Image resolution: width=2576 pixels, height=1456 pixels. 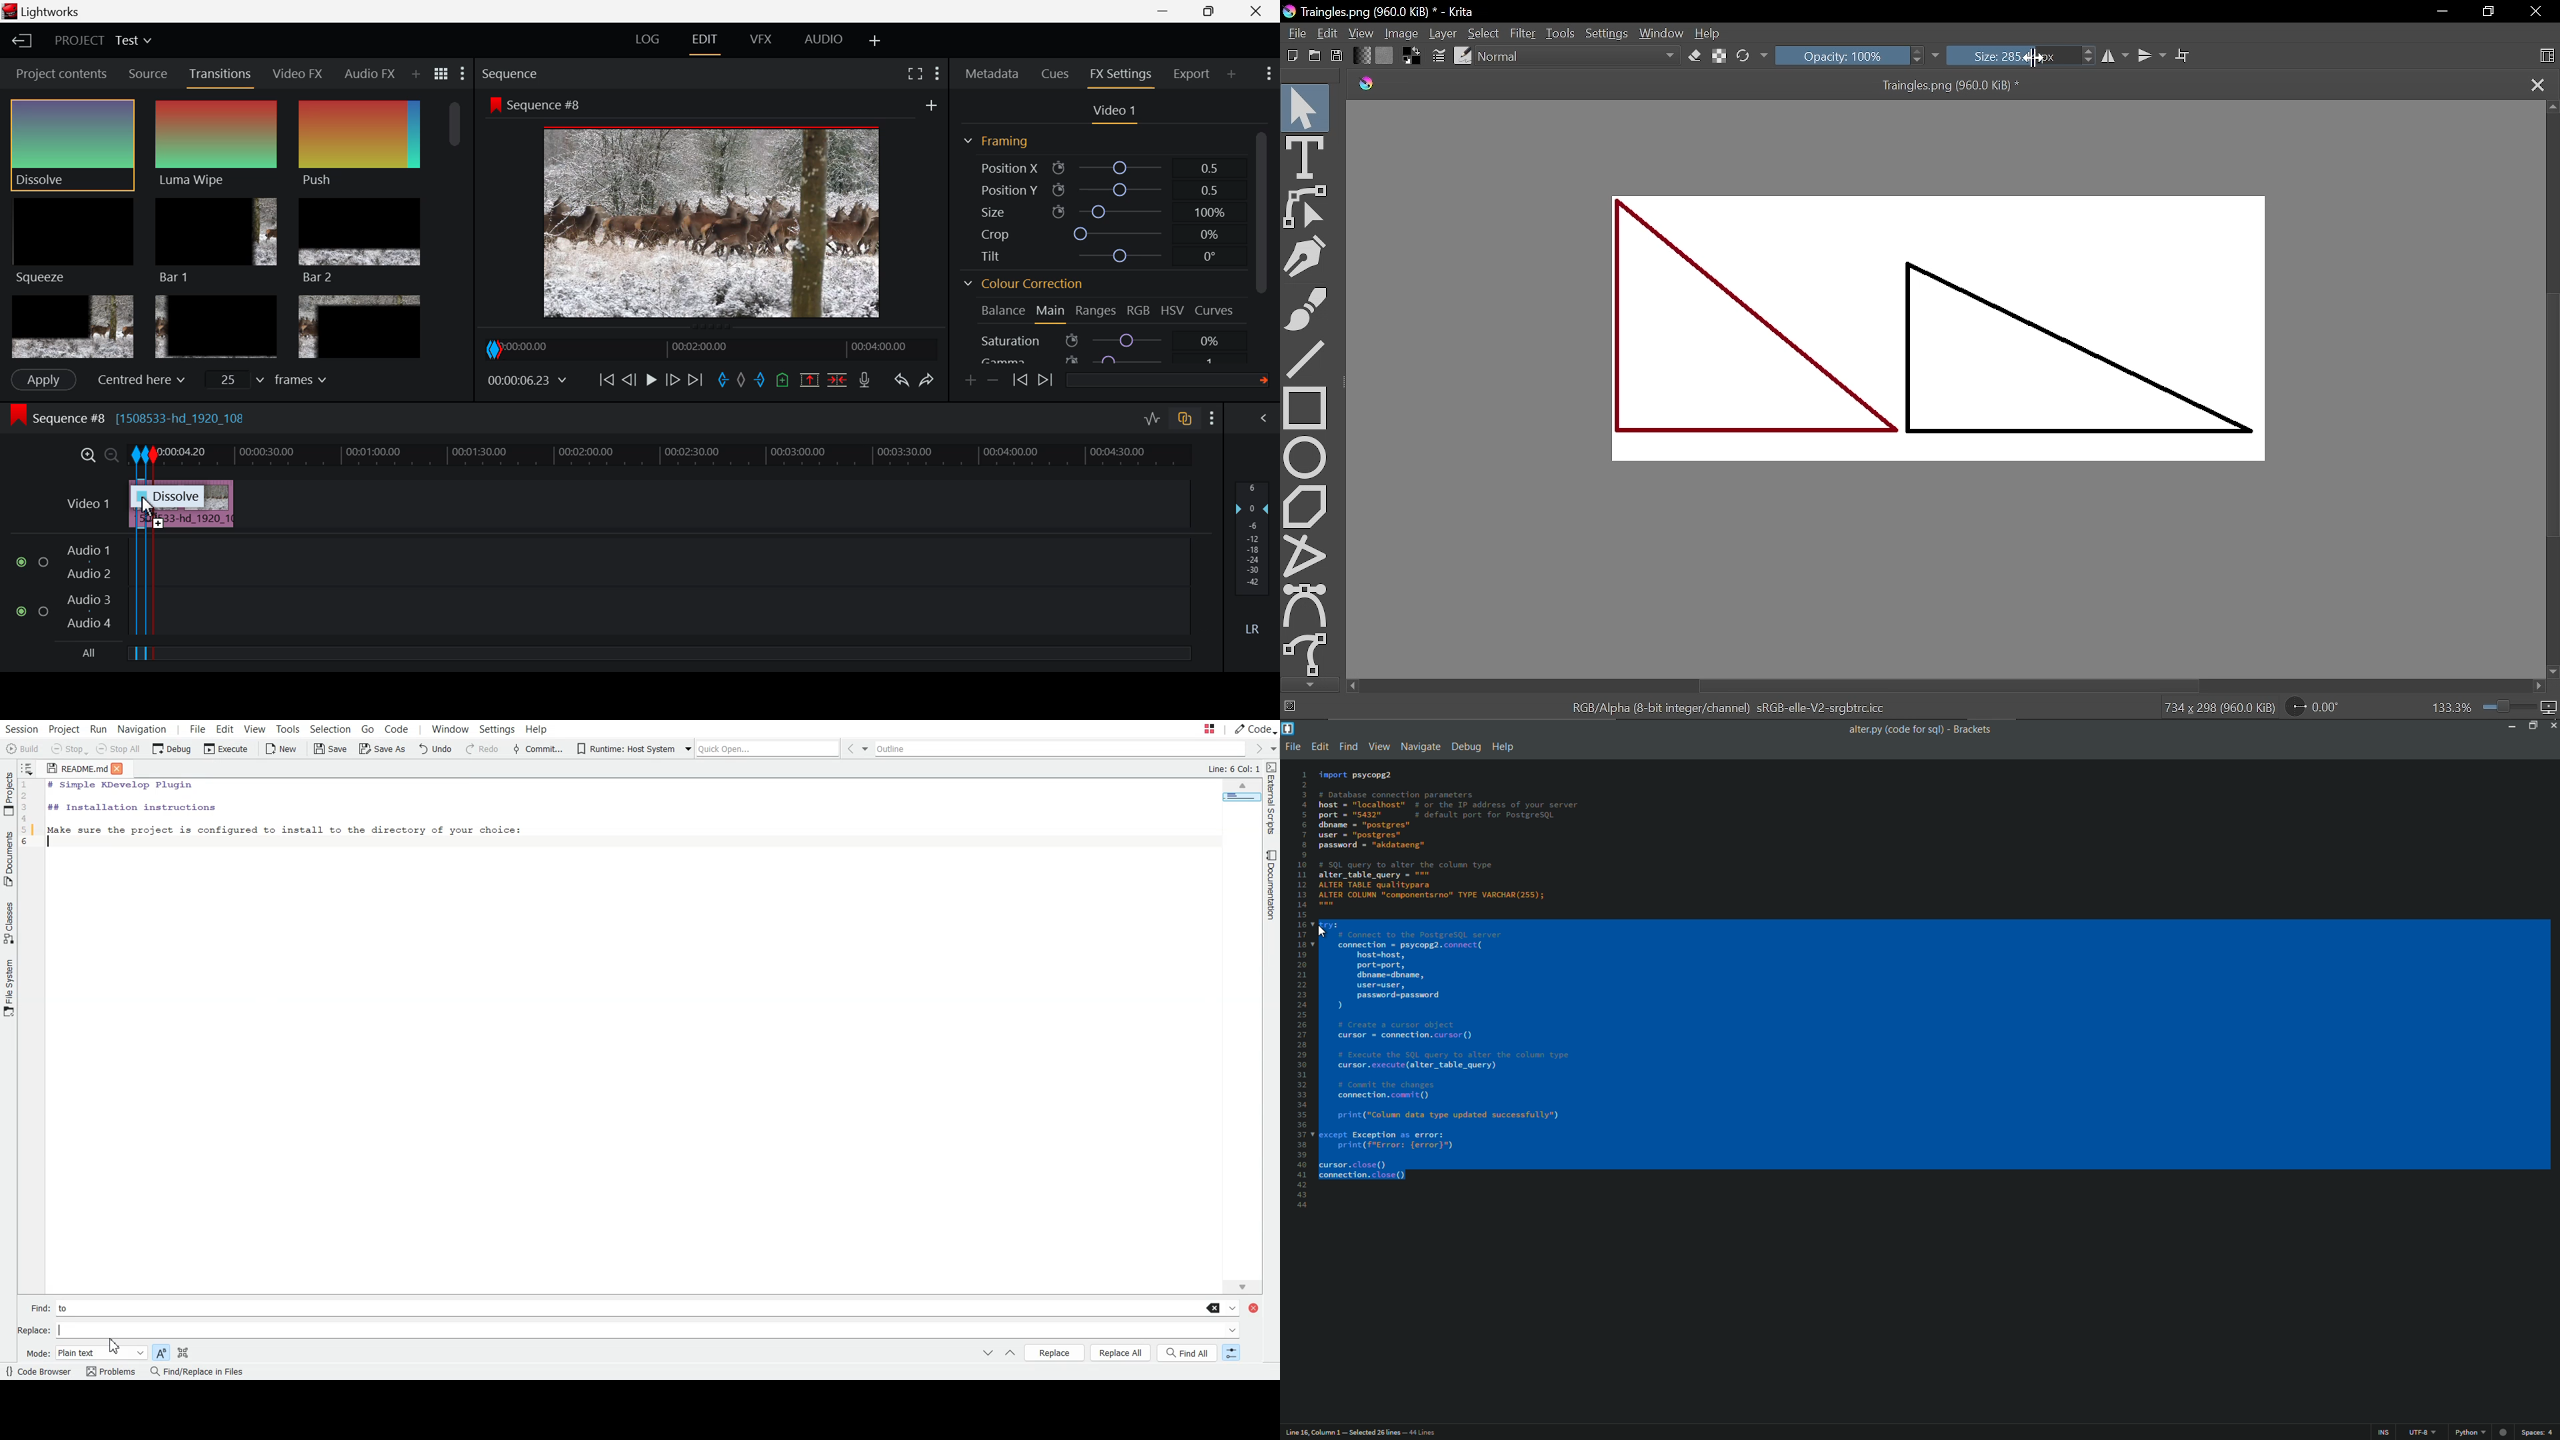 What do you see at coordinates (1578, 56) in the screenshot?
I see `Normal` at bounding box center [1578, 56].